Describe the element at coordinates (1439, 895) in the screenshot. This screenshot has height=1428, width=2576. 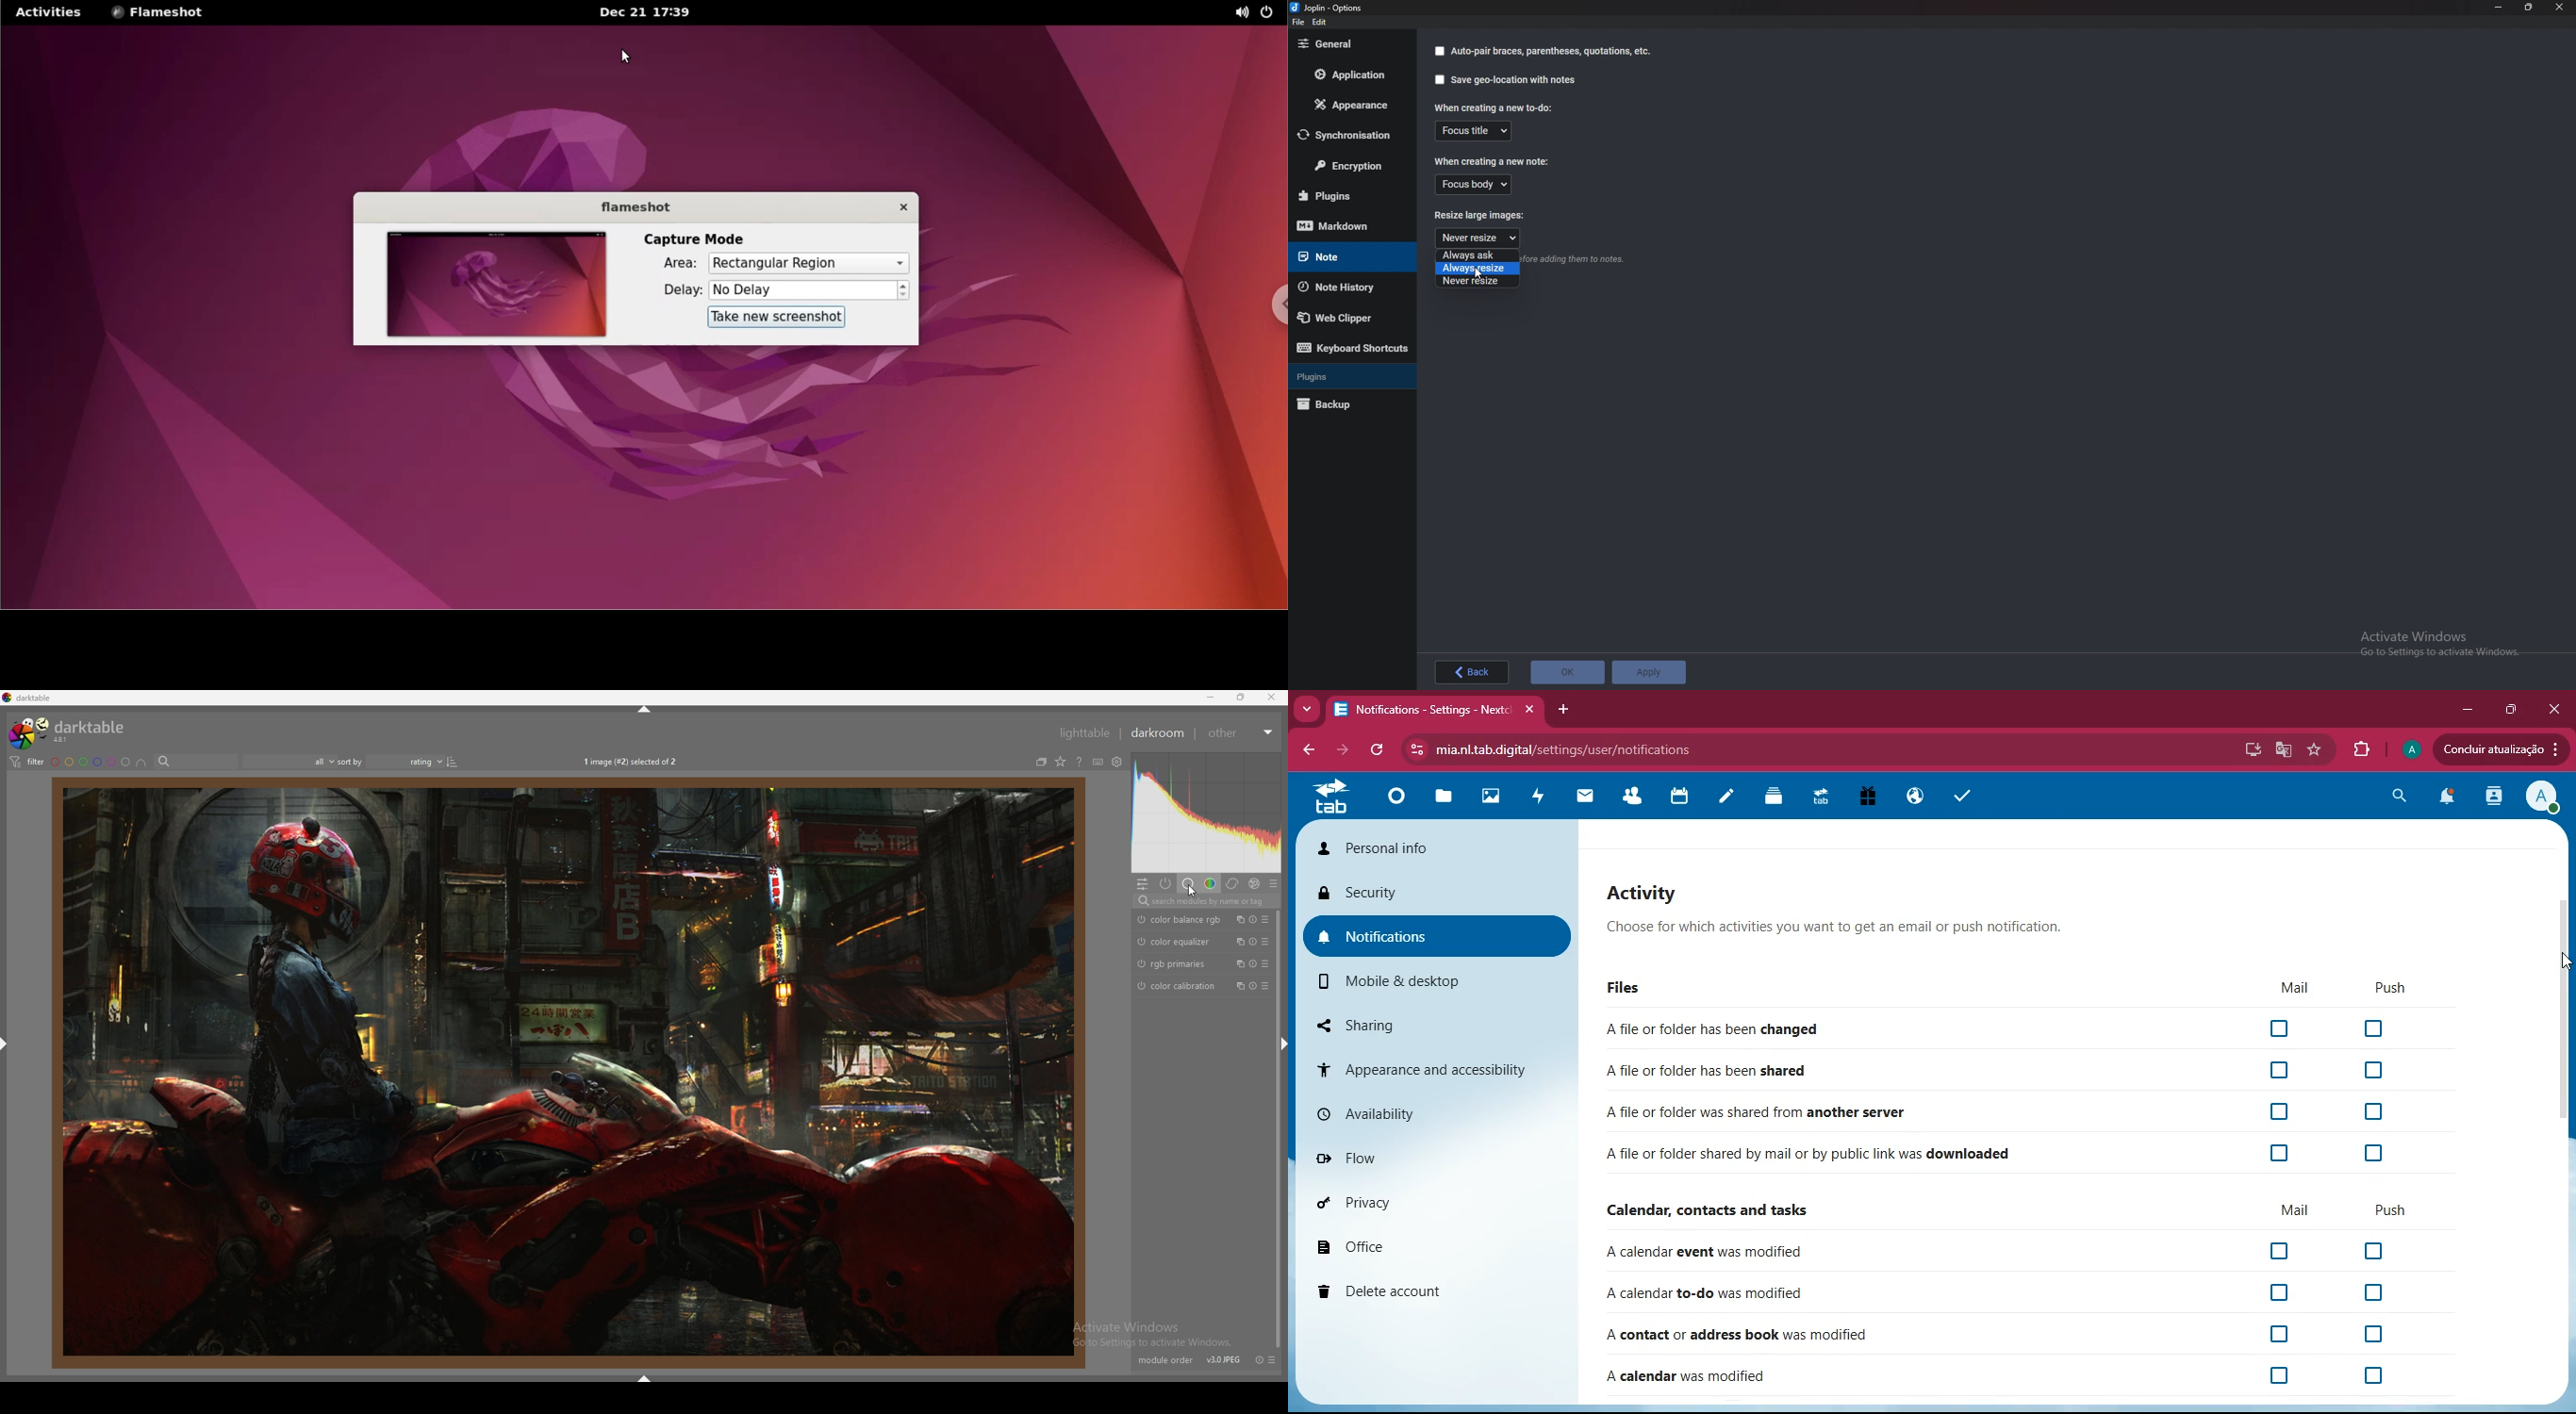
I see `security` at that location.